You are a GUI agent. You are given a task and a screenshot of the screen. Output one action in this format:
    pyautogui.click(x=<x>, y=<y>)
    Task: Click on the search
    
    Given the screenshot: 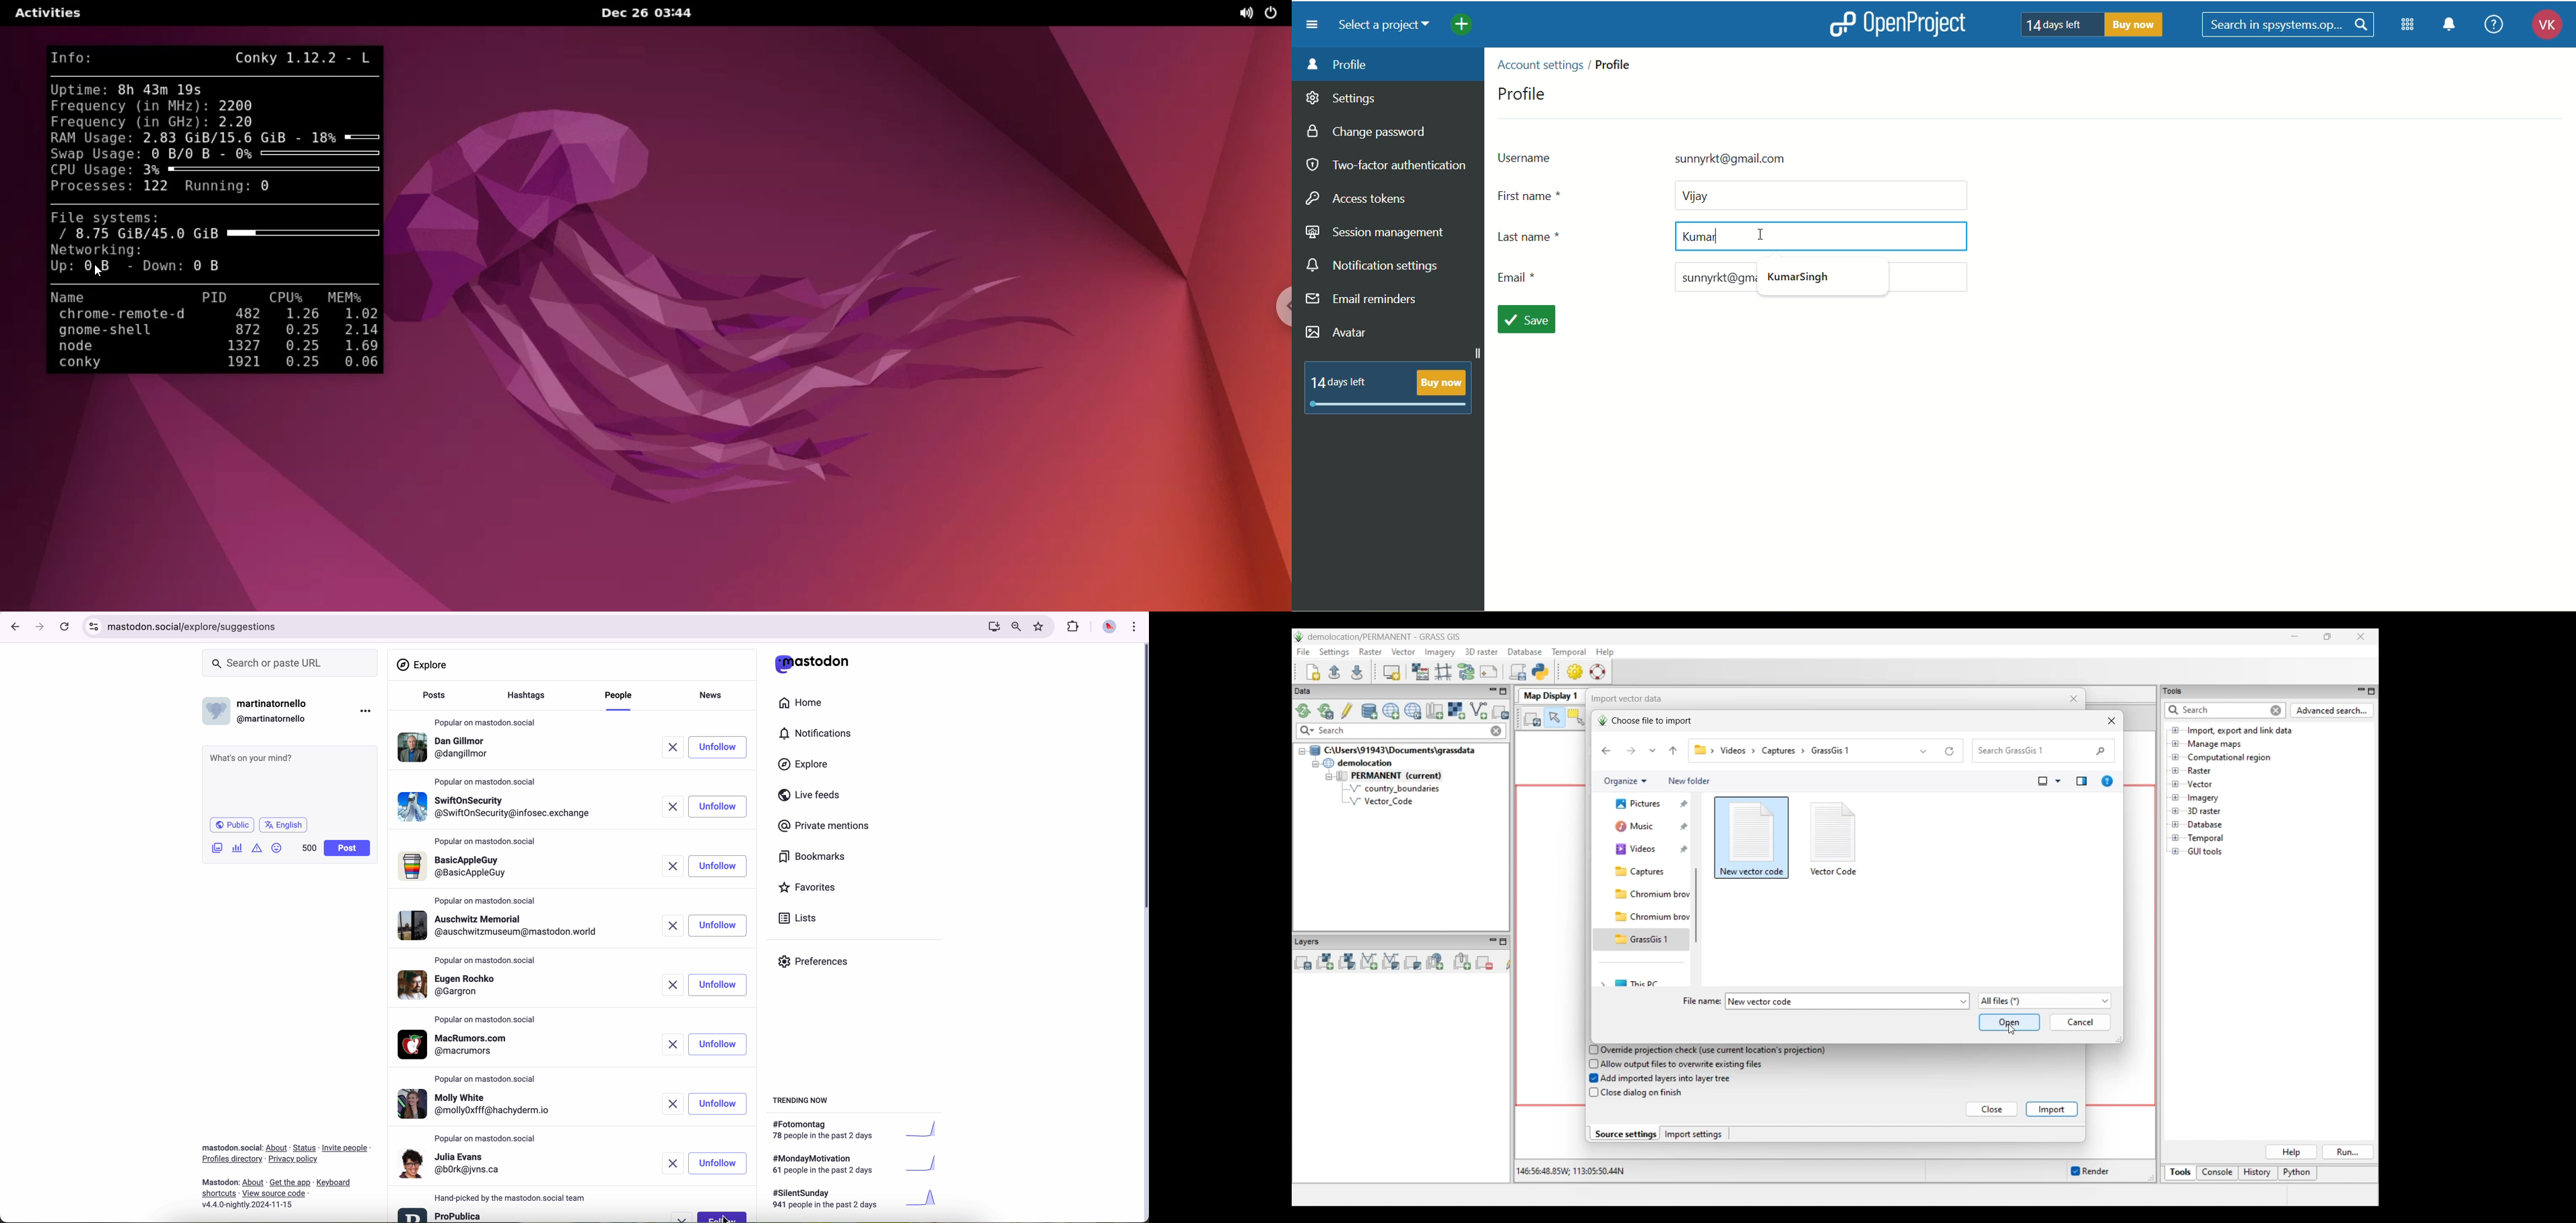 What is the action you would take?
    pyautogui.click(x=2289, y=25)
    